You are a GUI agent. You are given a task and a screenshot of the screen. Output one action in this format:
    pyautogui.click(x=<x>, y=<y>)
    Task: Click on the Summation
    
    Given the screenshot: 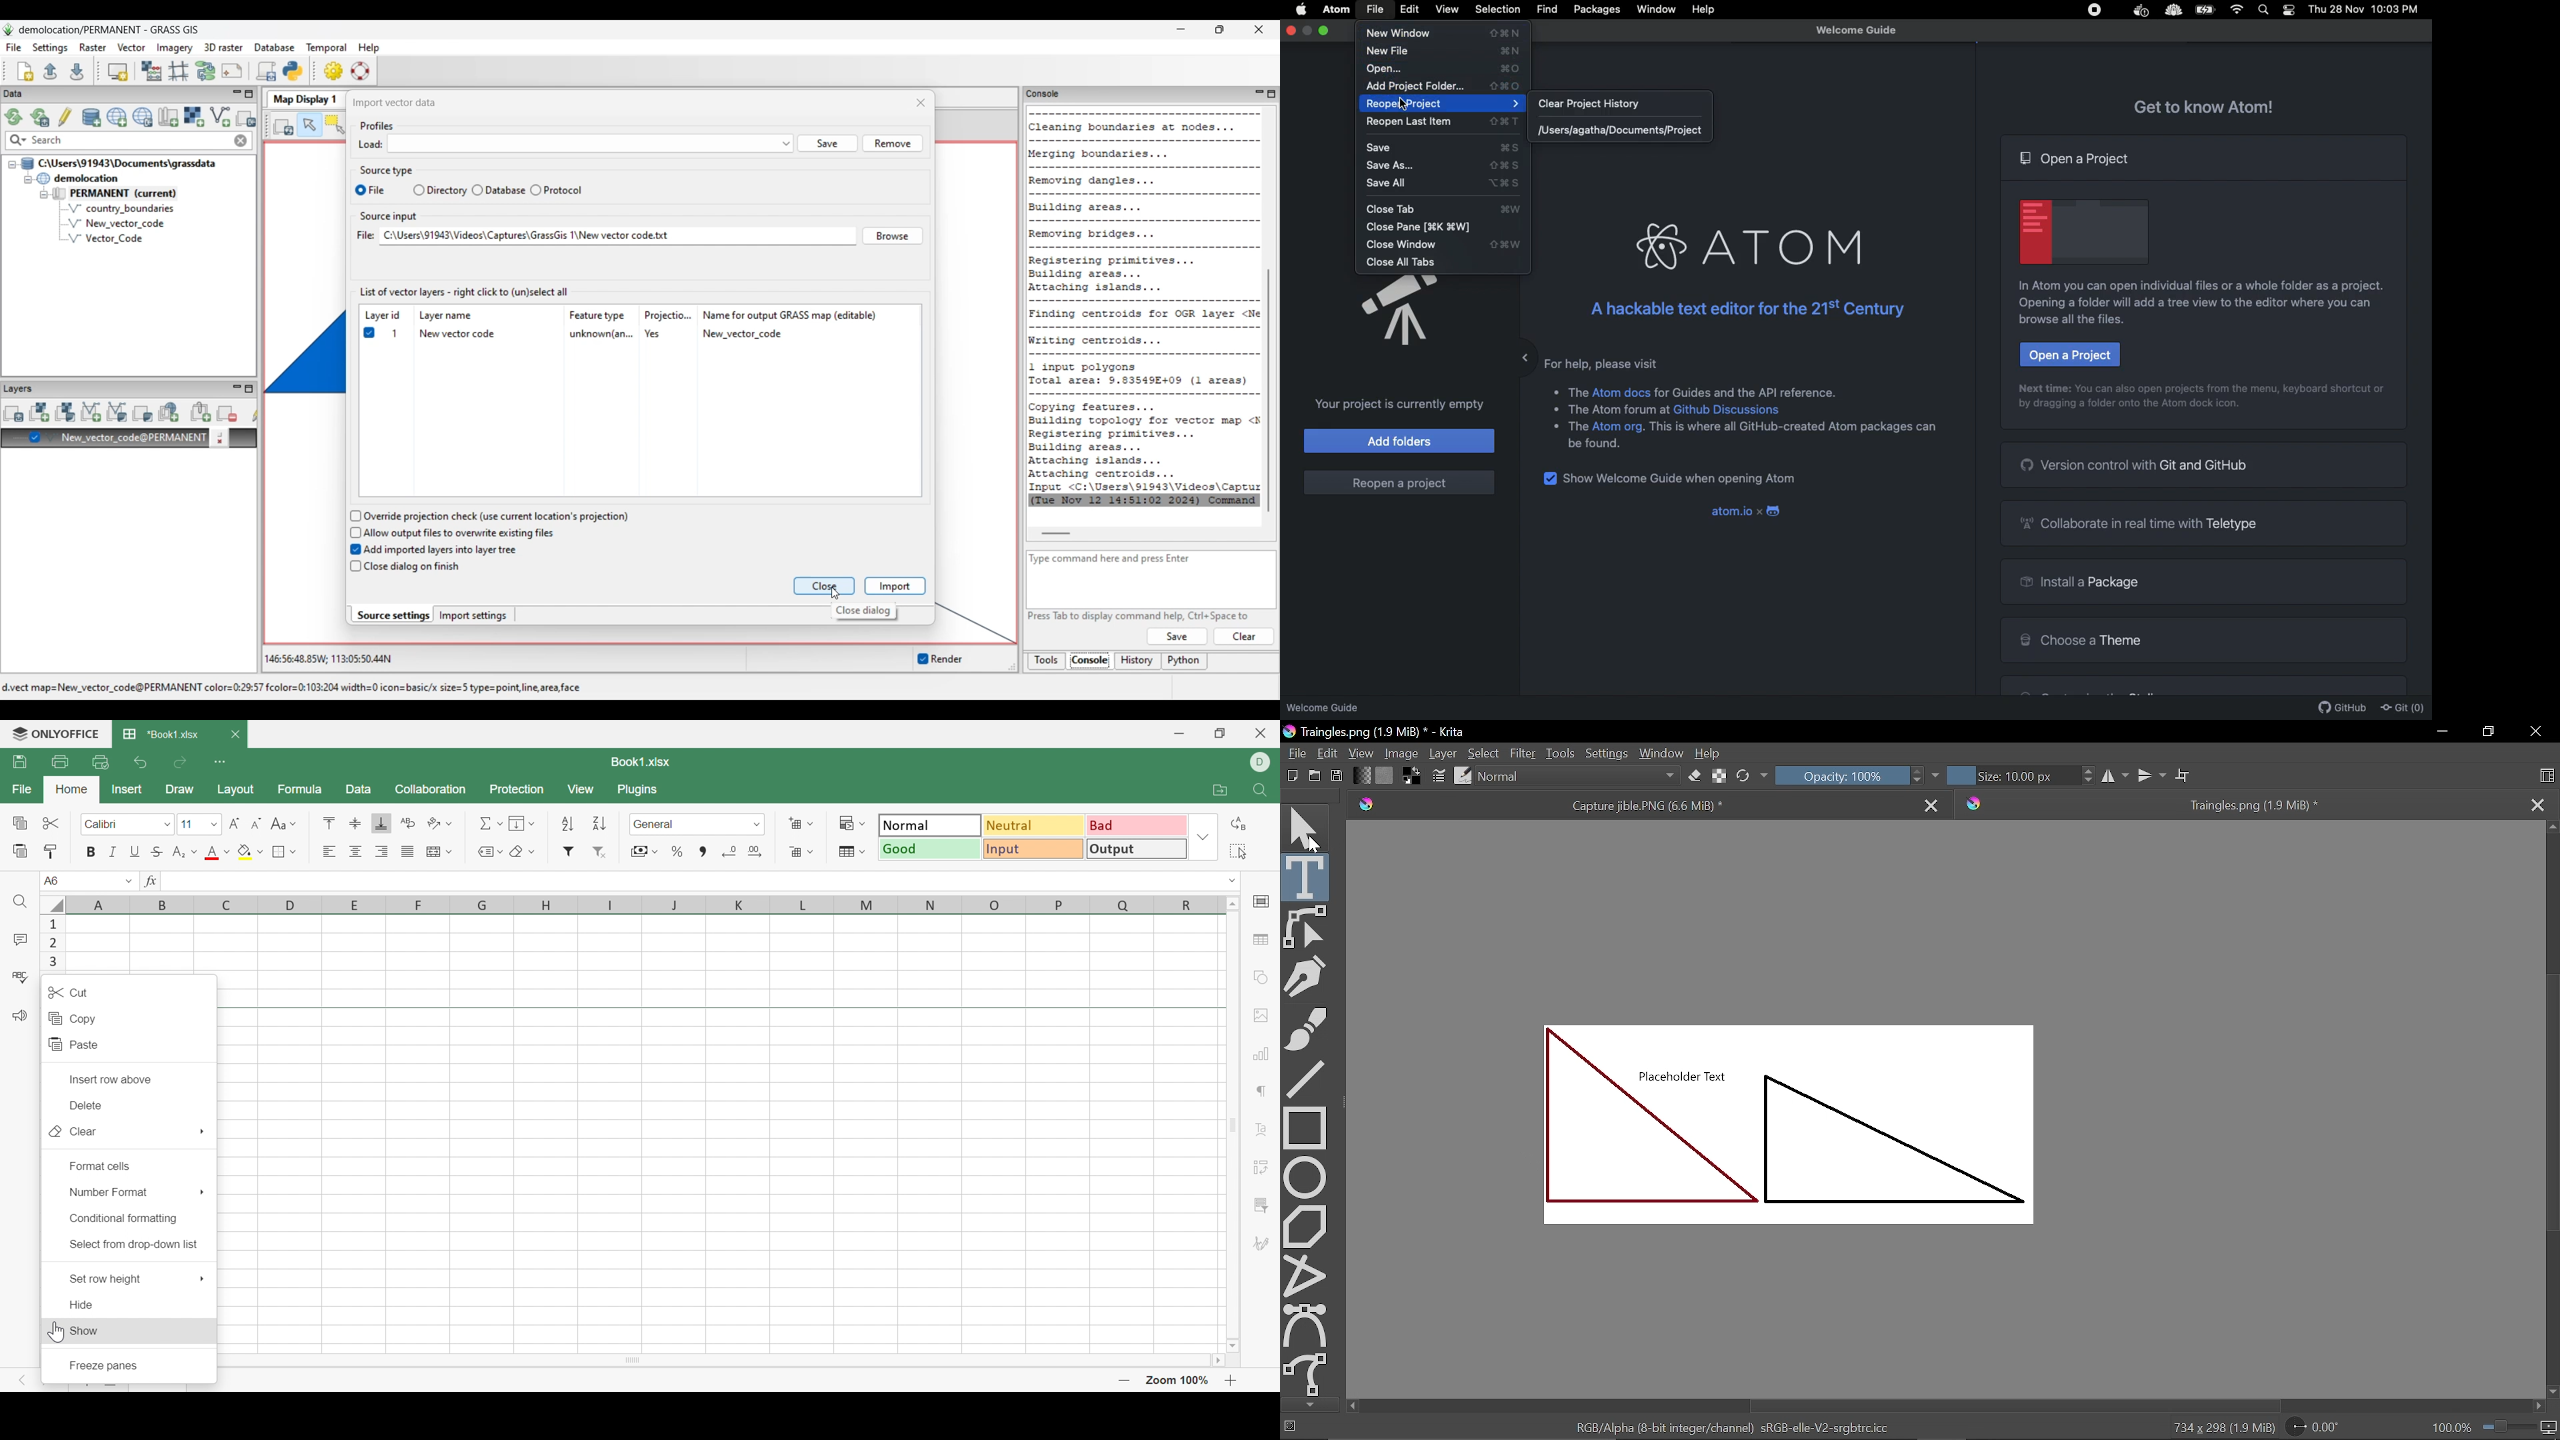 What is the action you would take?
    pyautogui.click(x=489, y=822)
    